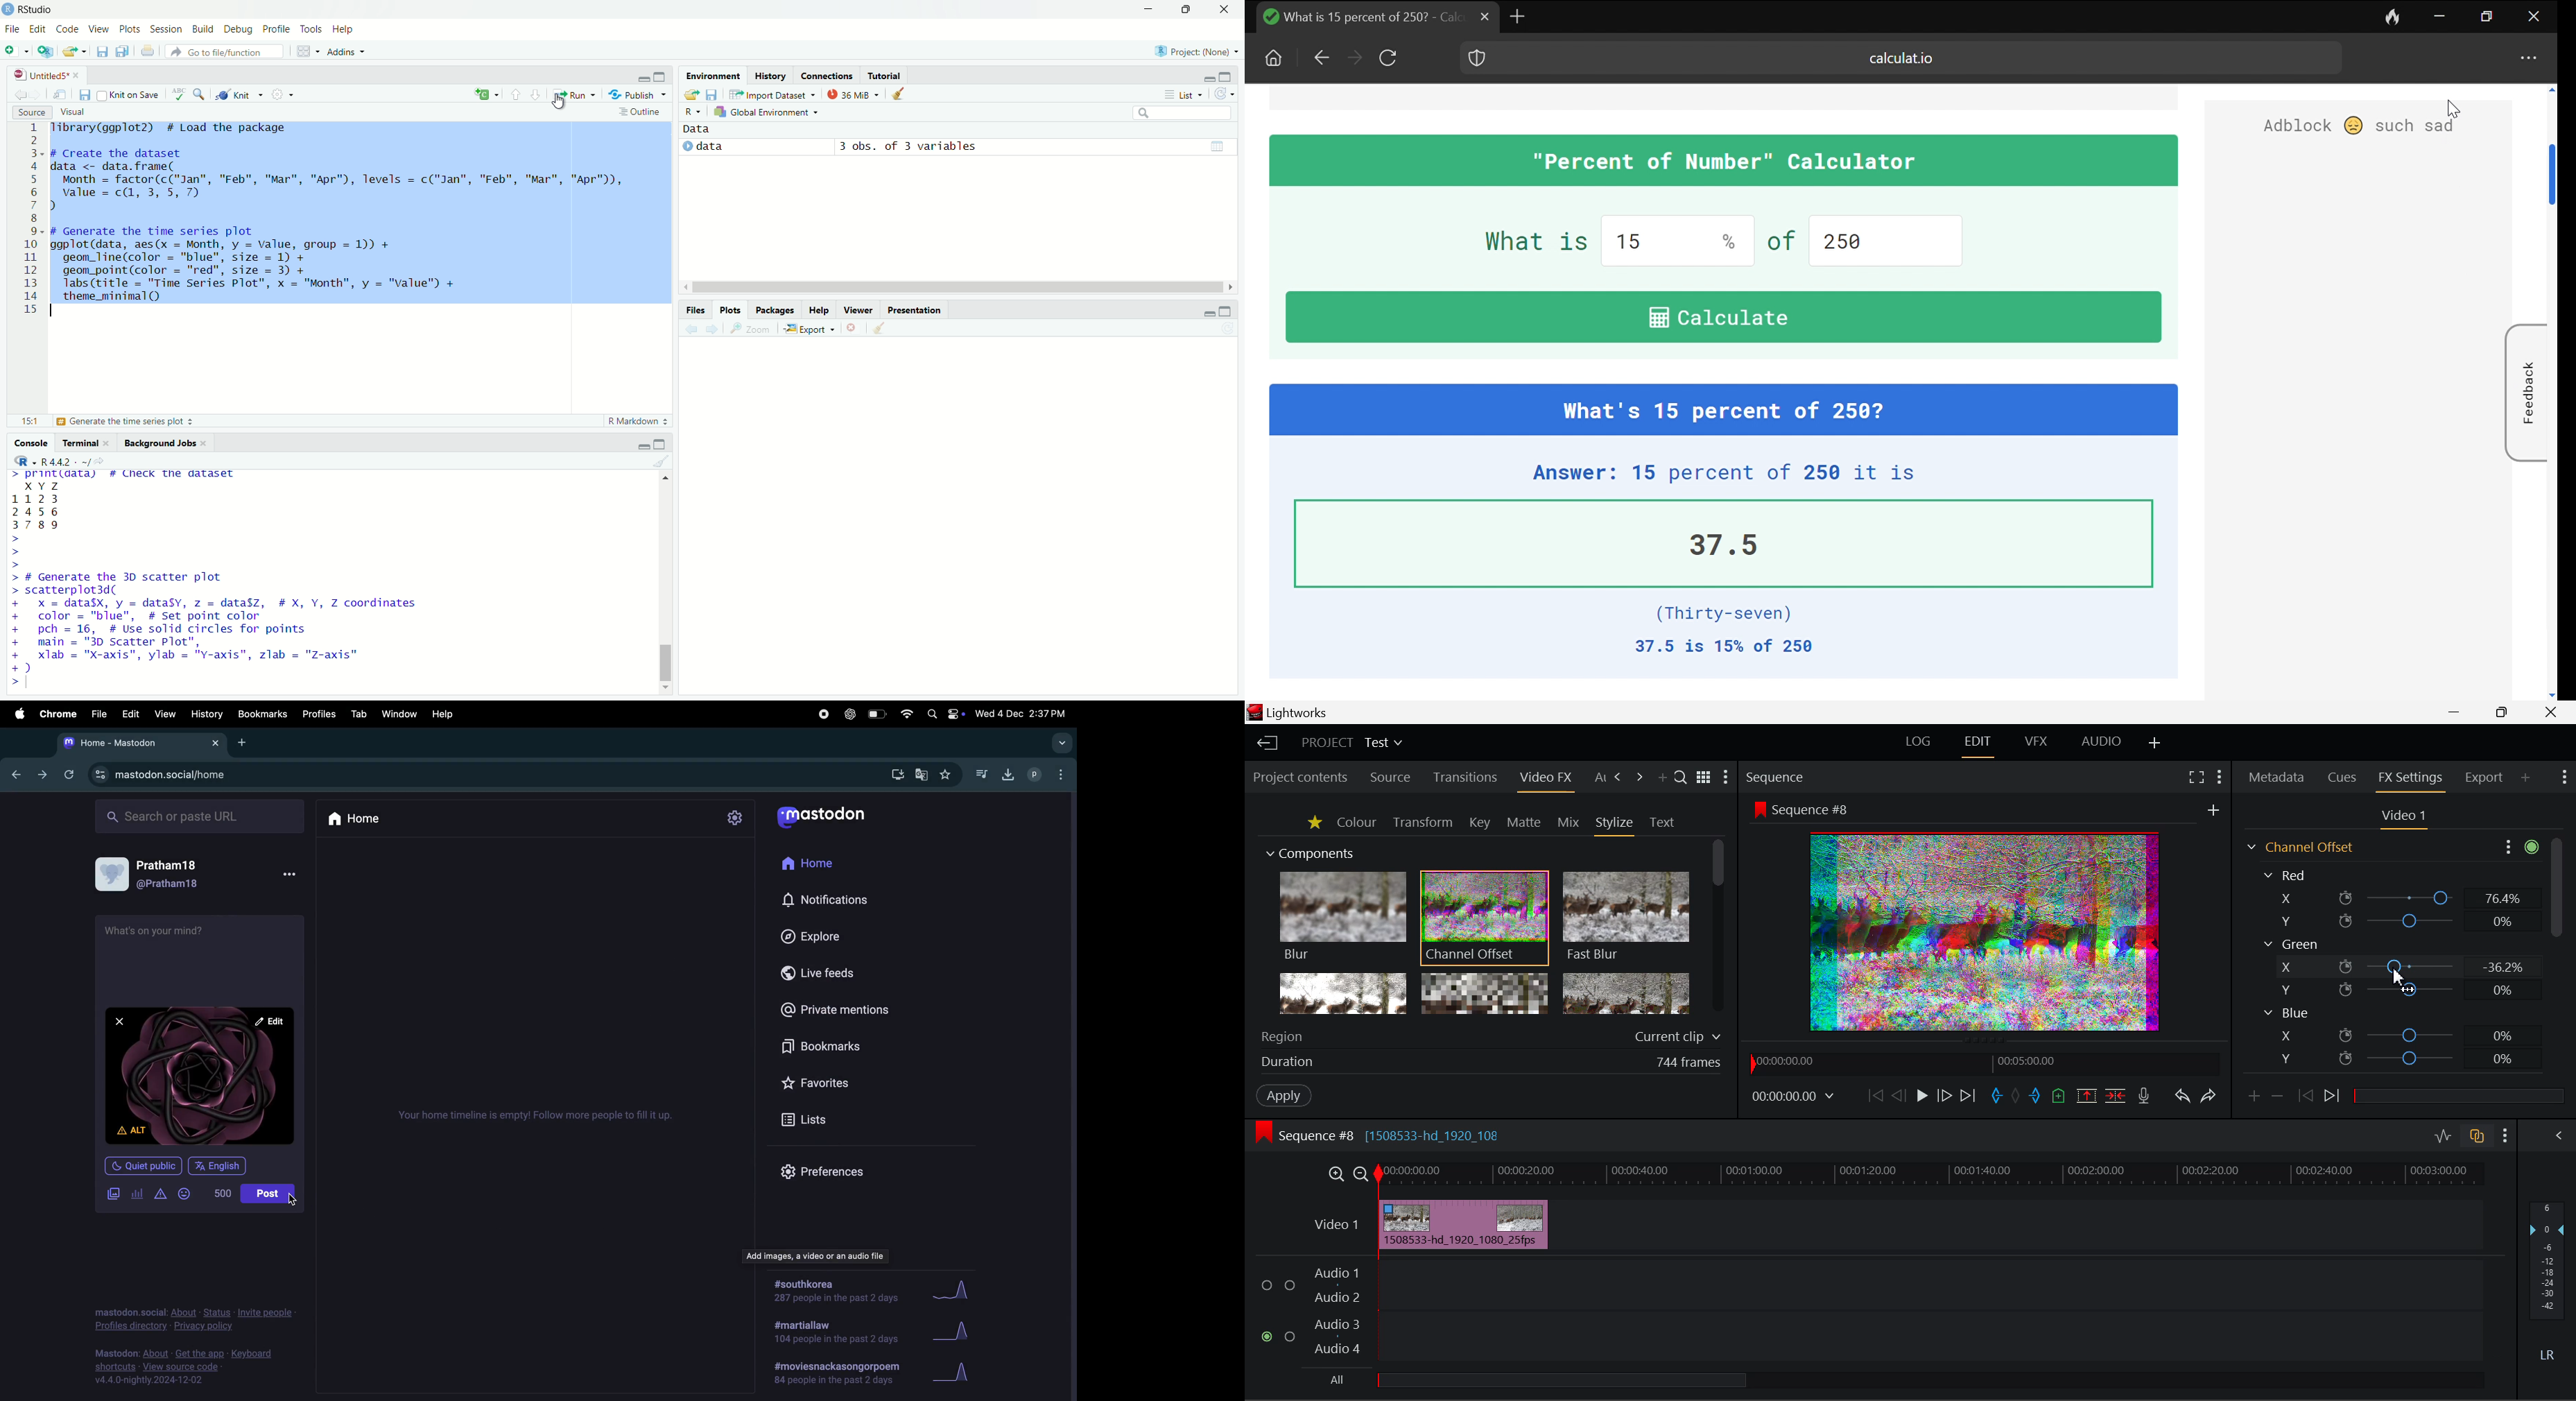 This screenshot has height=1428, width=2576. I want to click on select language, so click(694, 113).